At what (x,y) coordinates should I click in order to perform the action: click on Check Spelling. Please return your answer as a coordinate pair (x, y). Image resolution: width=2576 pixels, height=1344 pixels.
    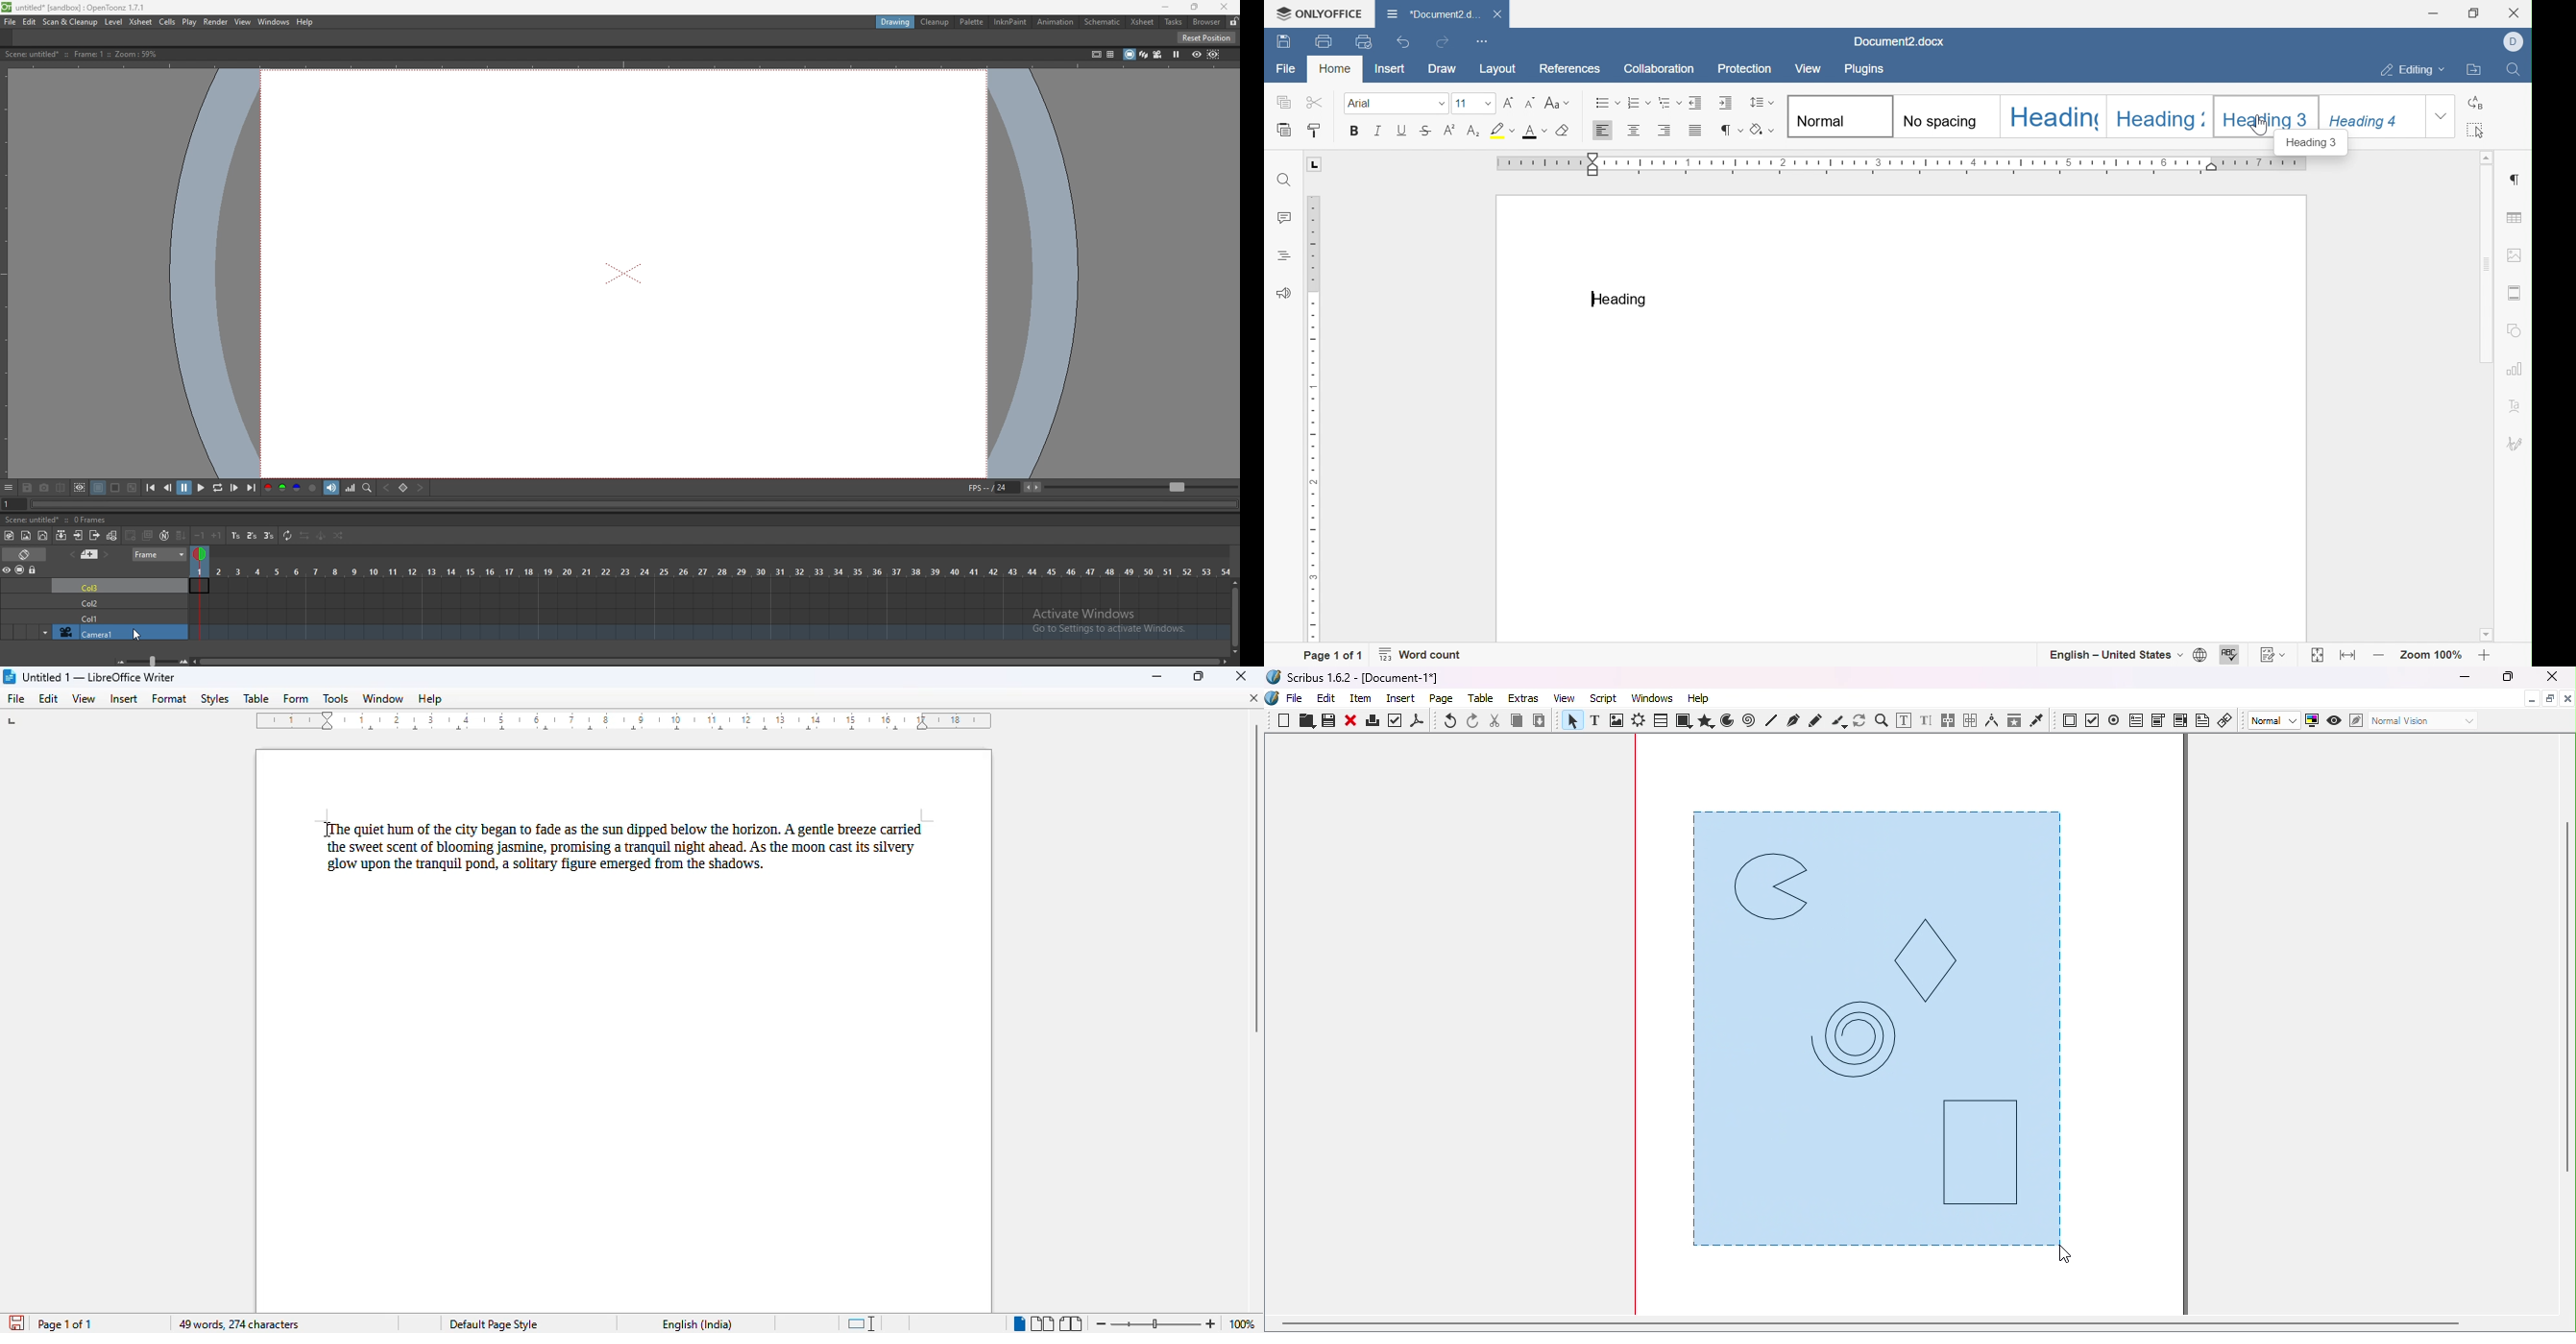
    Looking at the image, I should click on (2231, 654).